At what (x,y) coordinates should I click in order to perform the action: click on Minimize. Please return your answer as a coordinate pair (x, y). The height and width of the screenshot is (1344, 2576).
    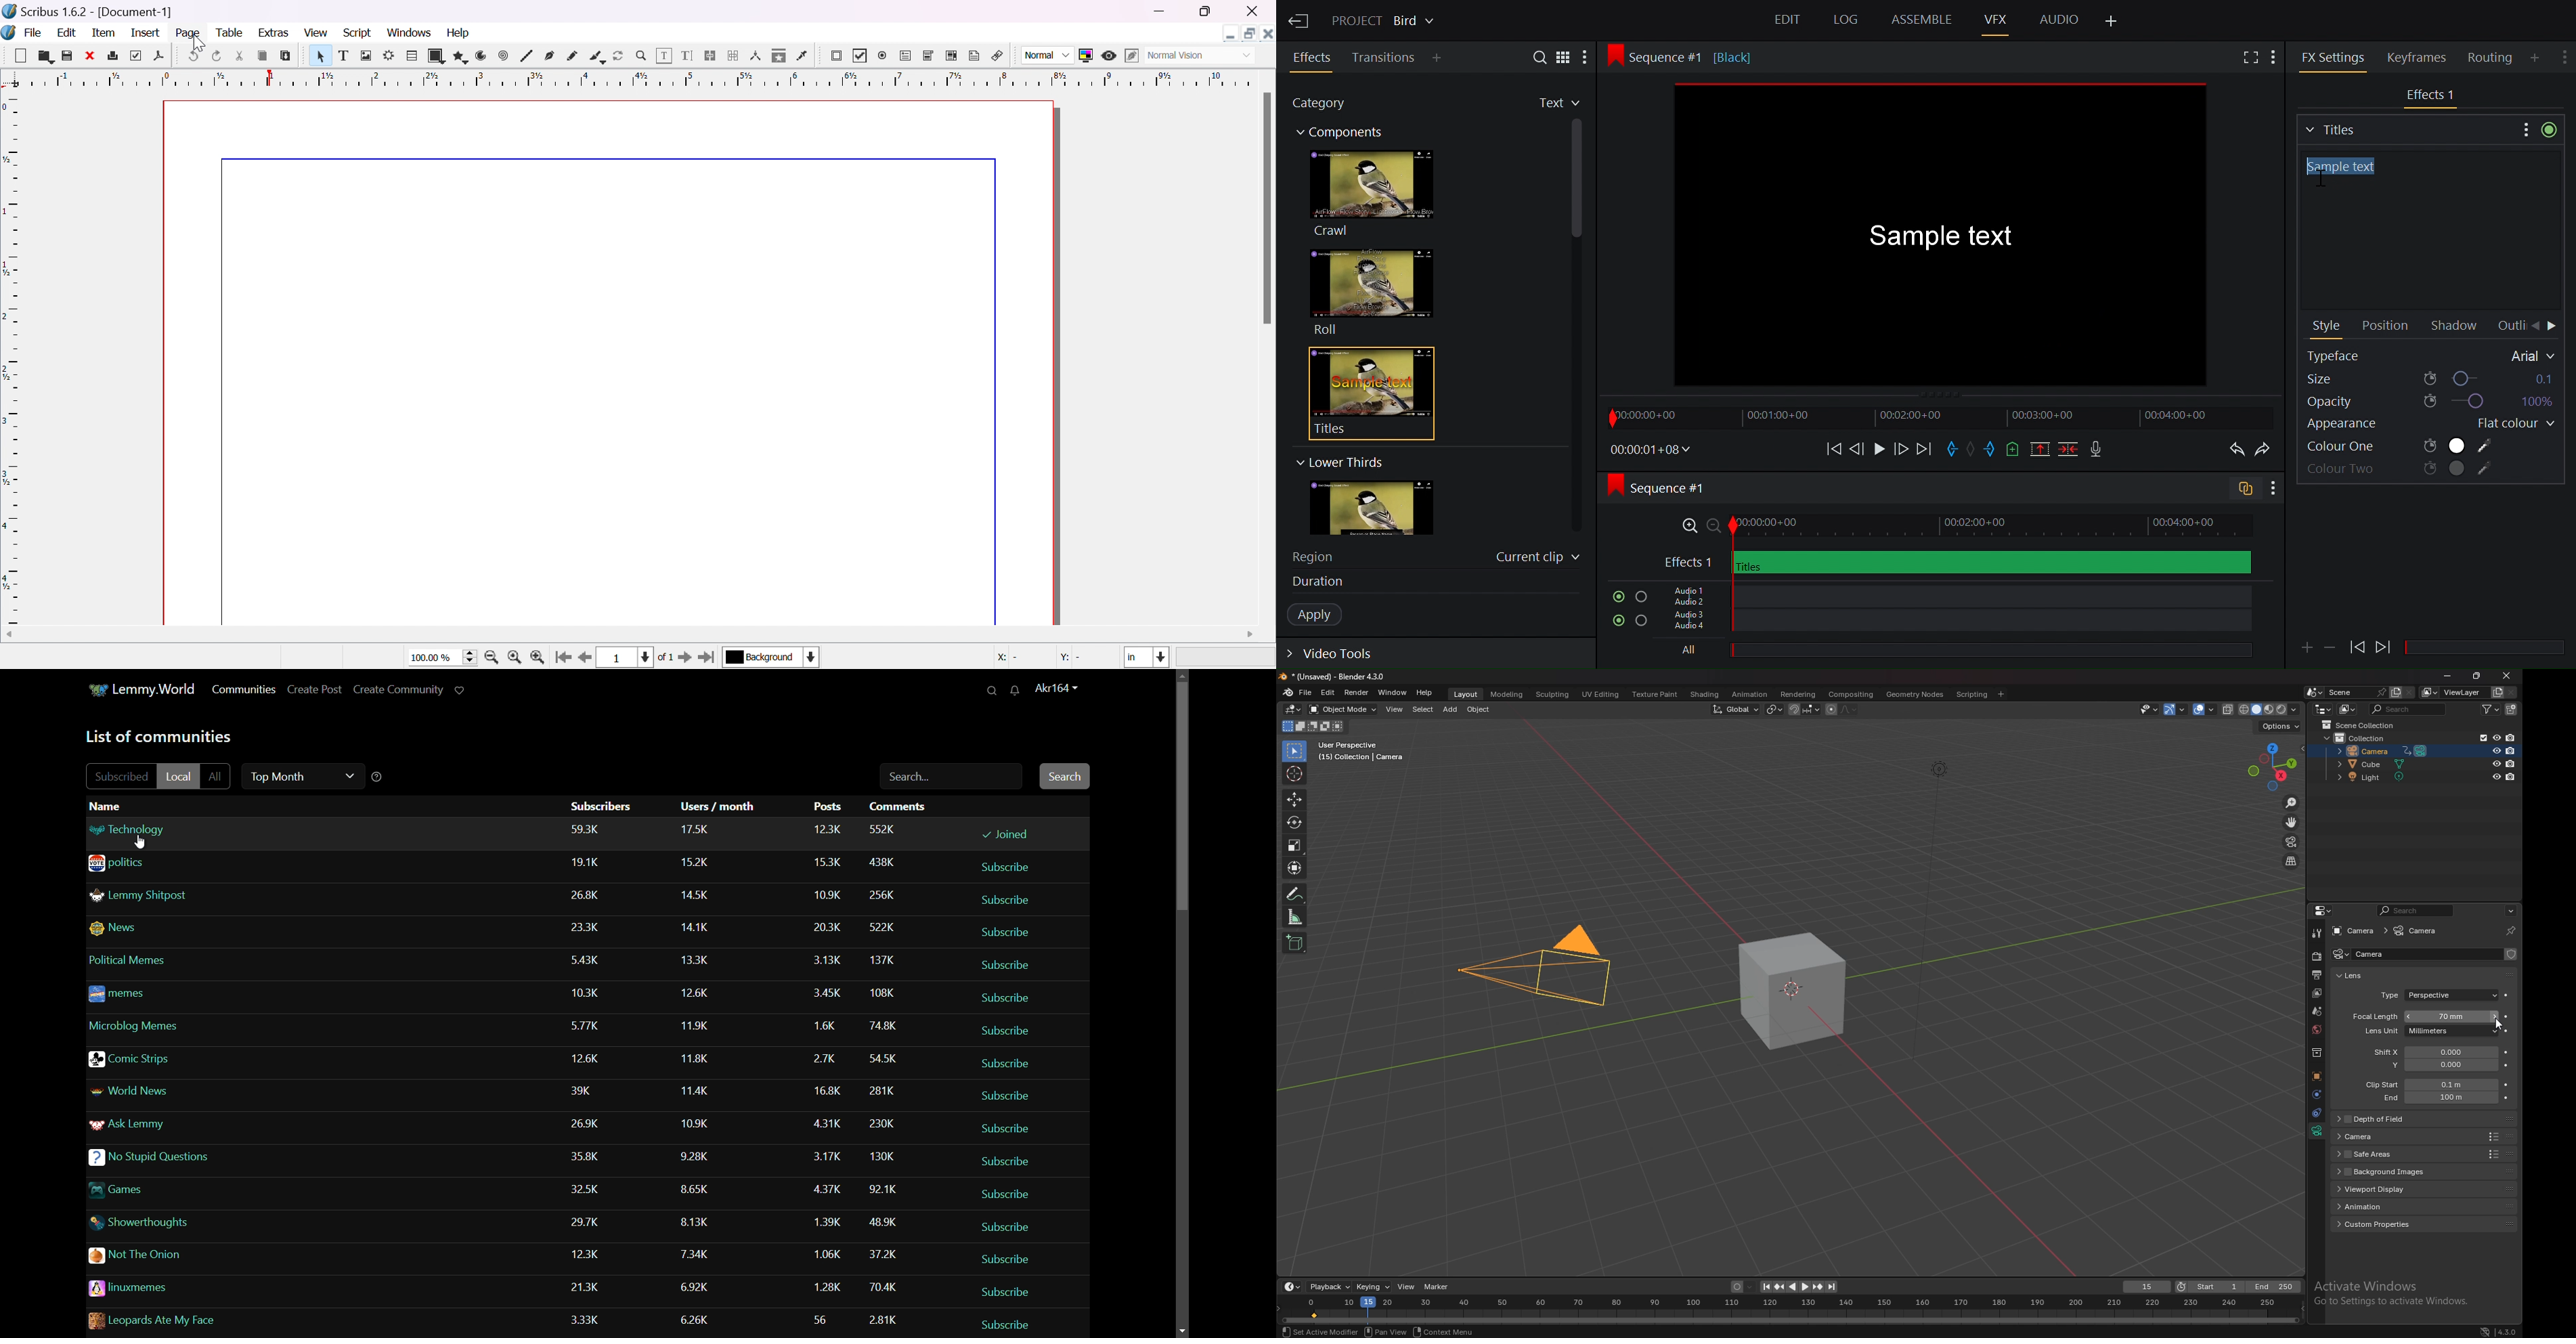
    Looking at the image, I should click on (1231, 33).